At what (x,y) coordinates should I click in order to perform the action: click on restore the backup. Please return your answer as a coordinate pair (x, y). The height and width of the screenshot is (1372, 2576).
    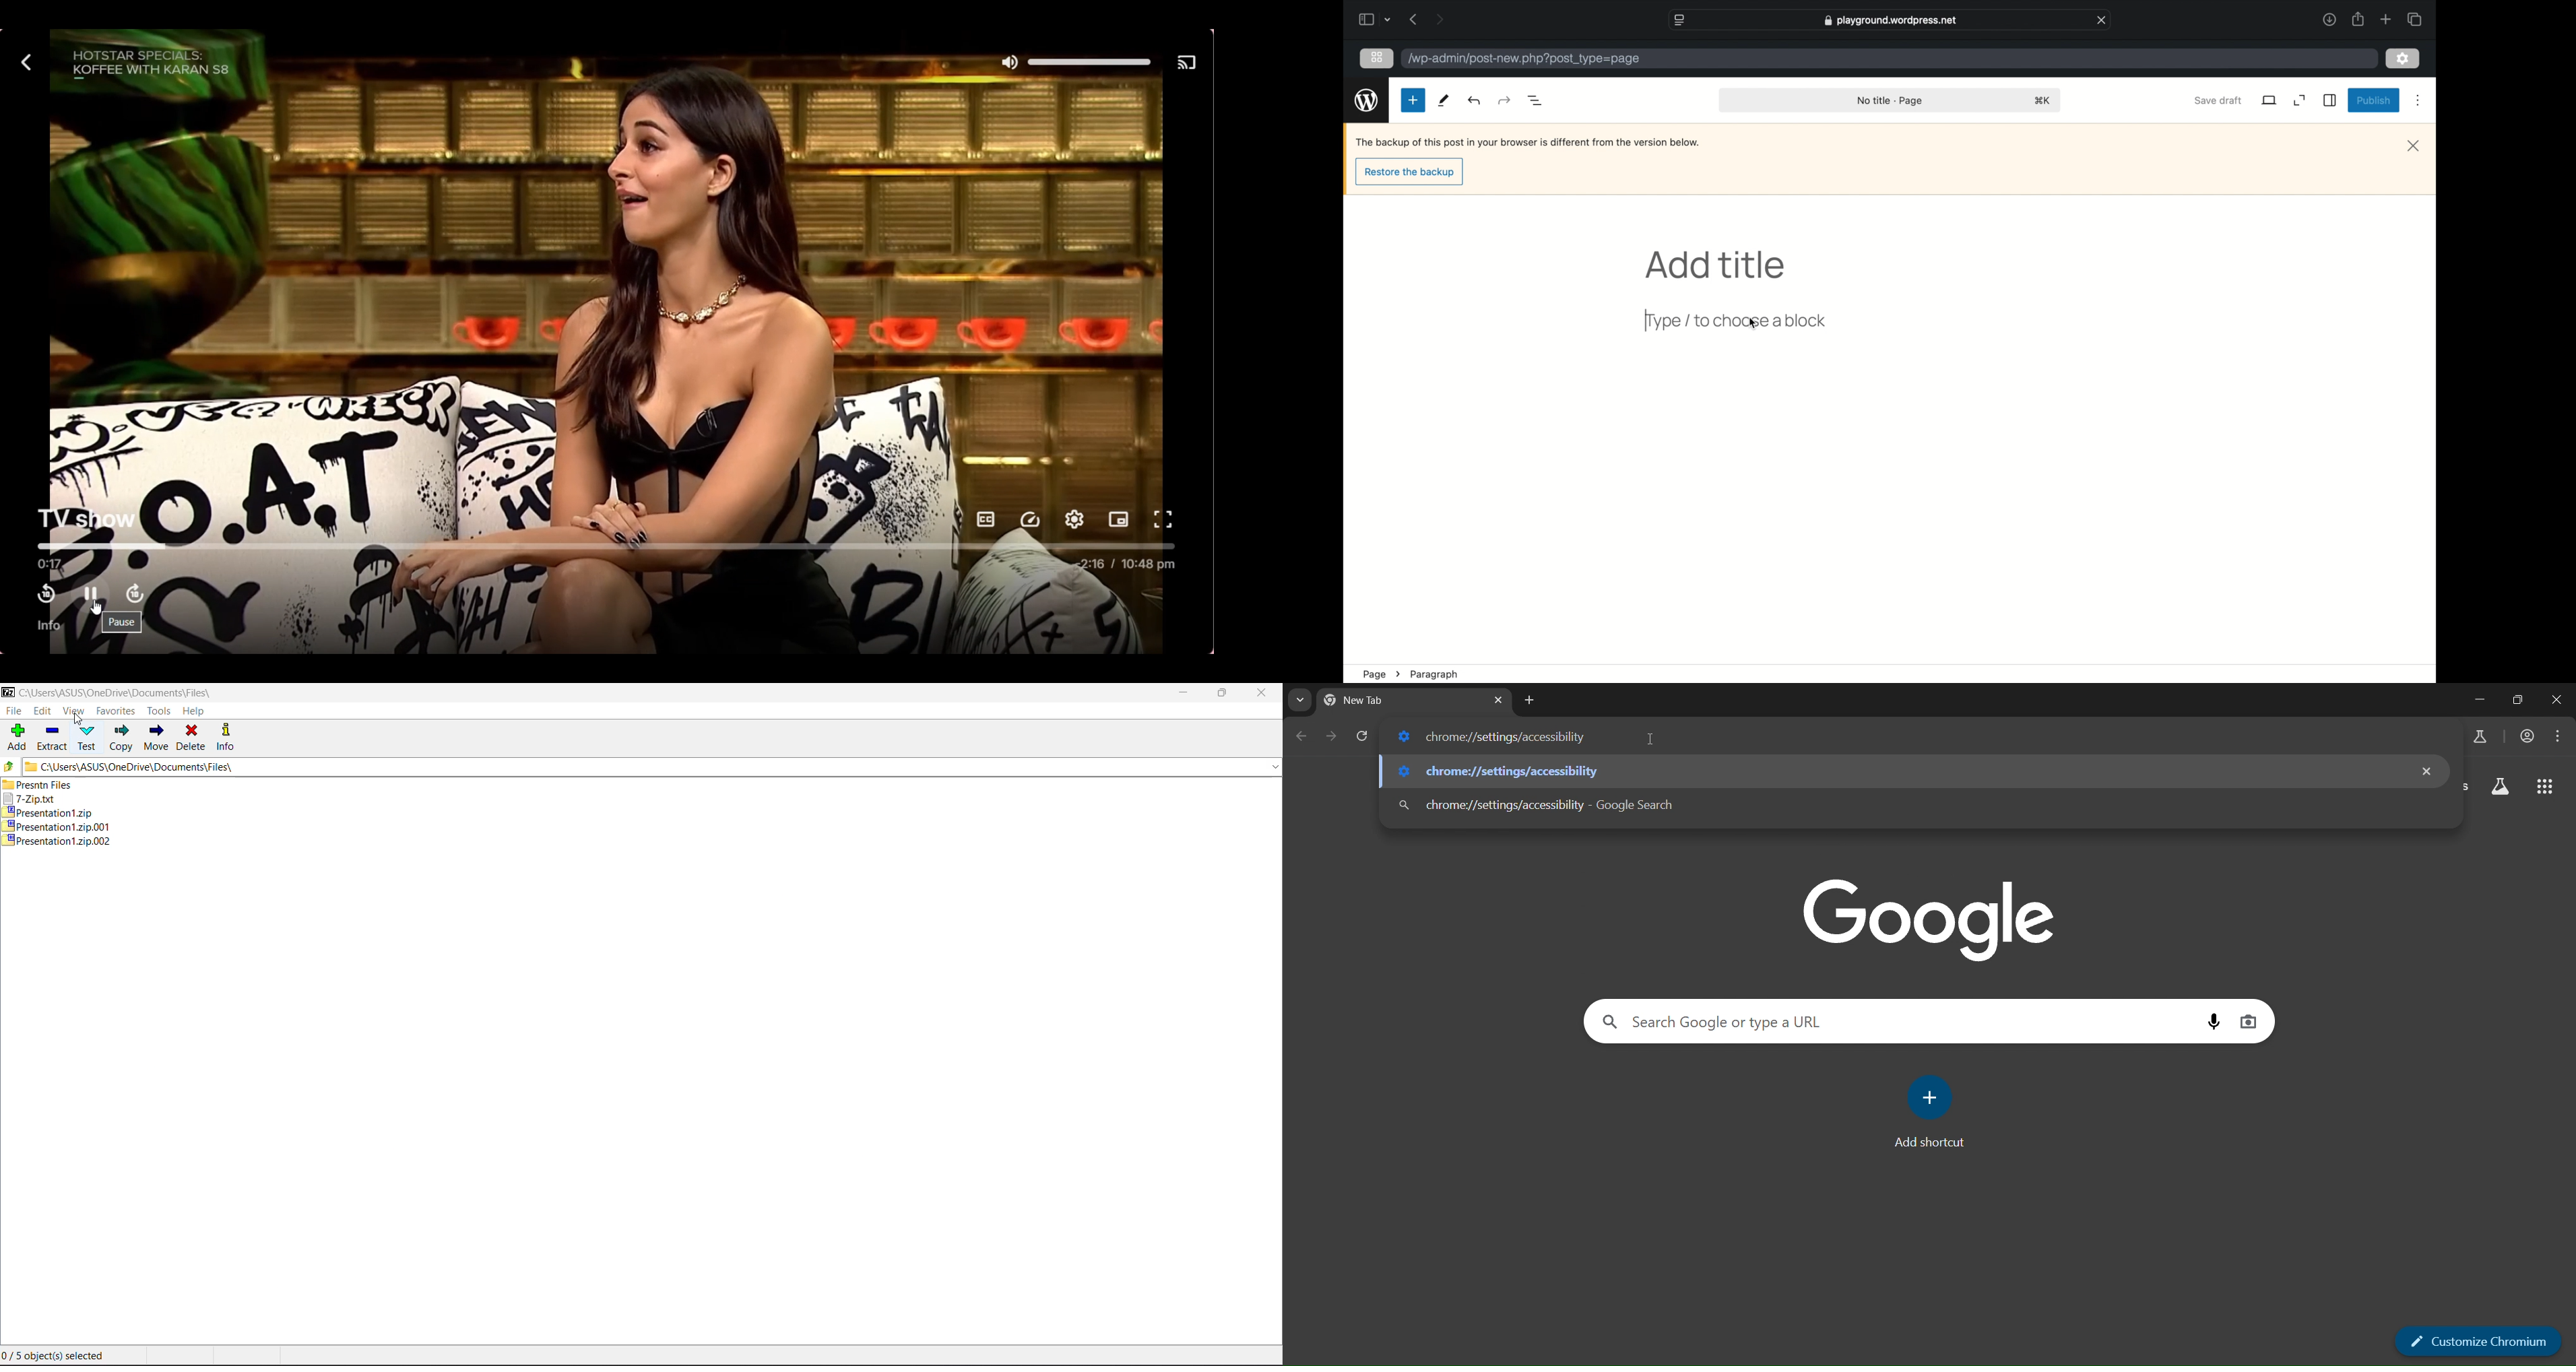
    Looking at the image, I should click on (1409, 173).